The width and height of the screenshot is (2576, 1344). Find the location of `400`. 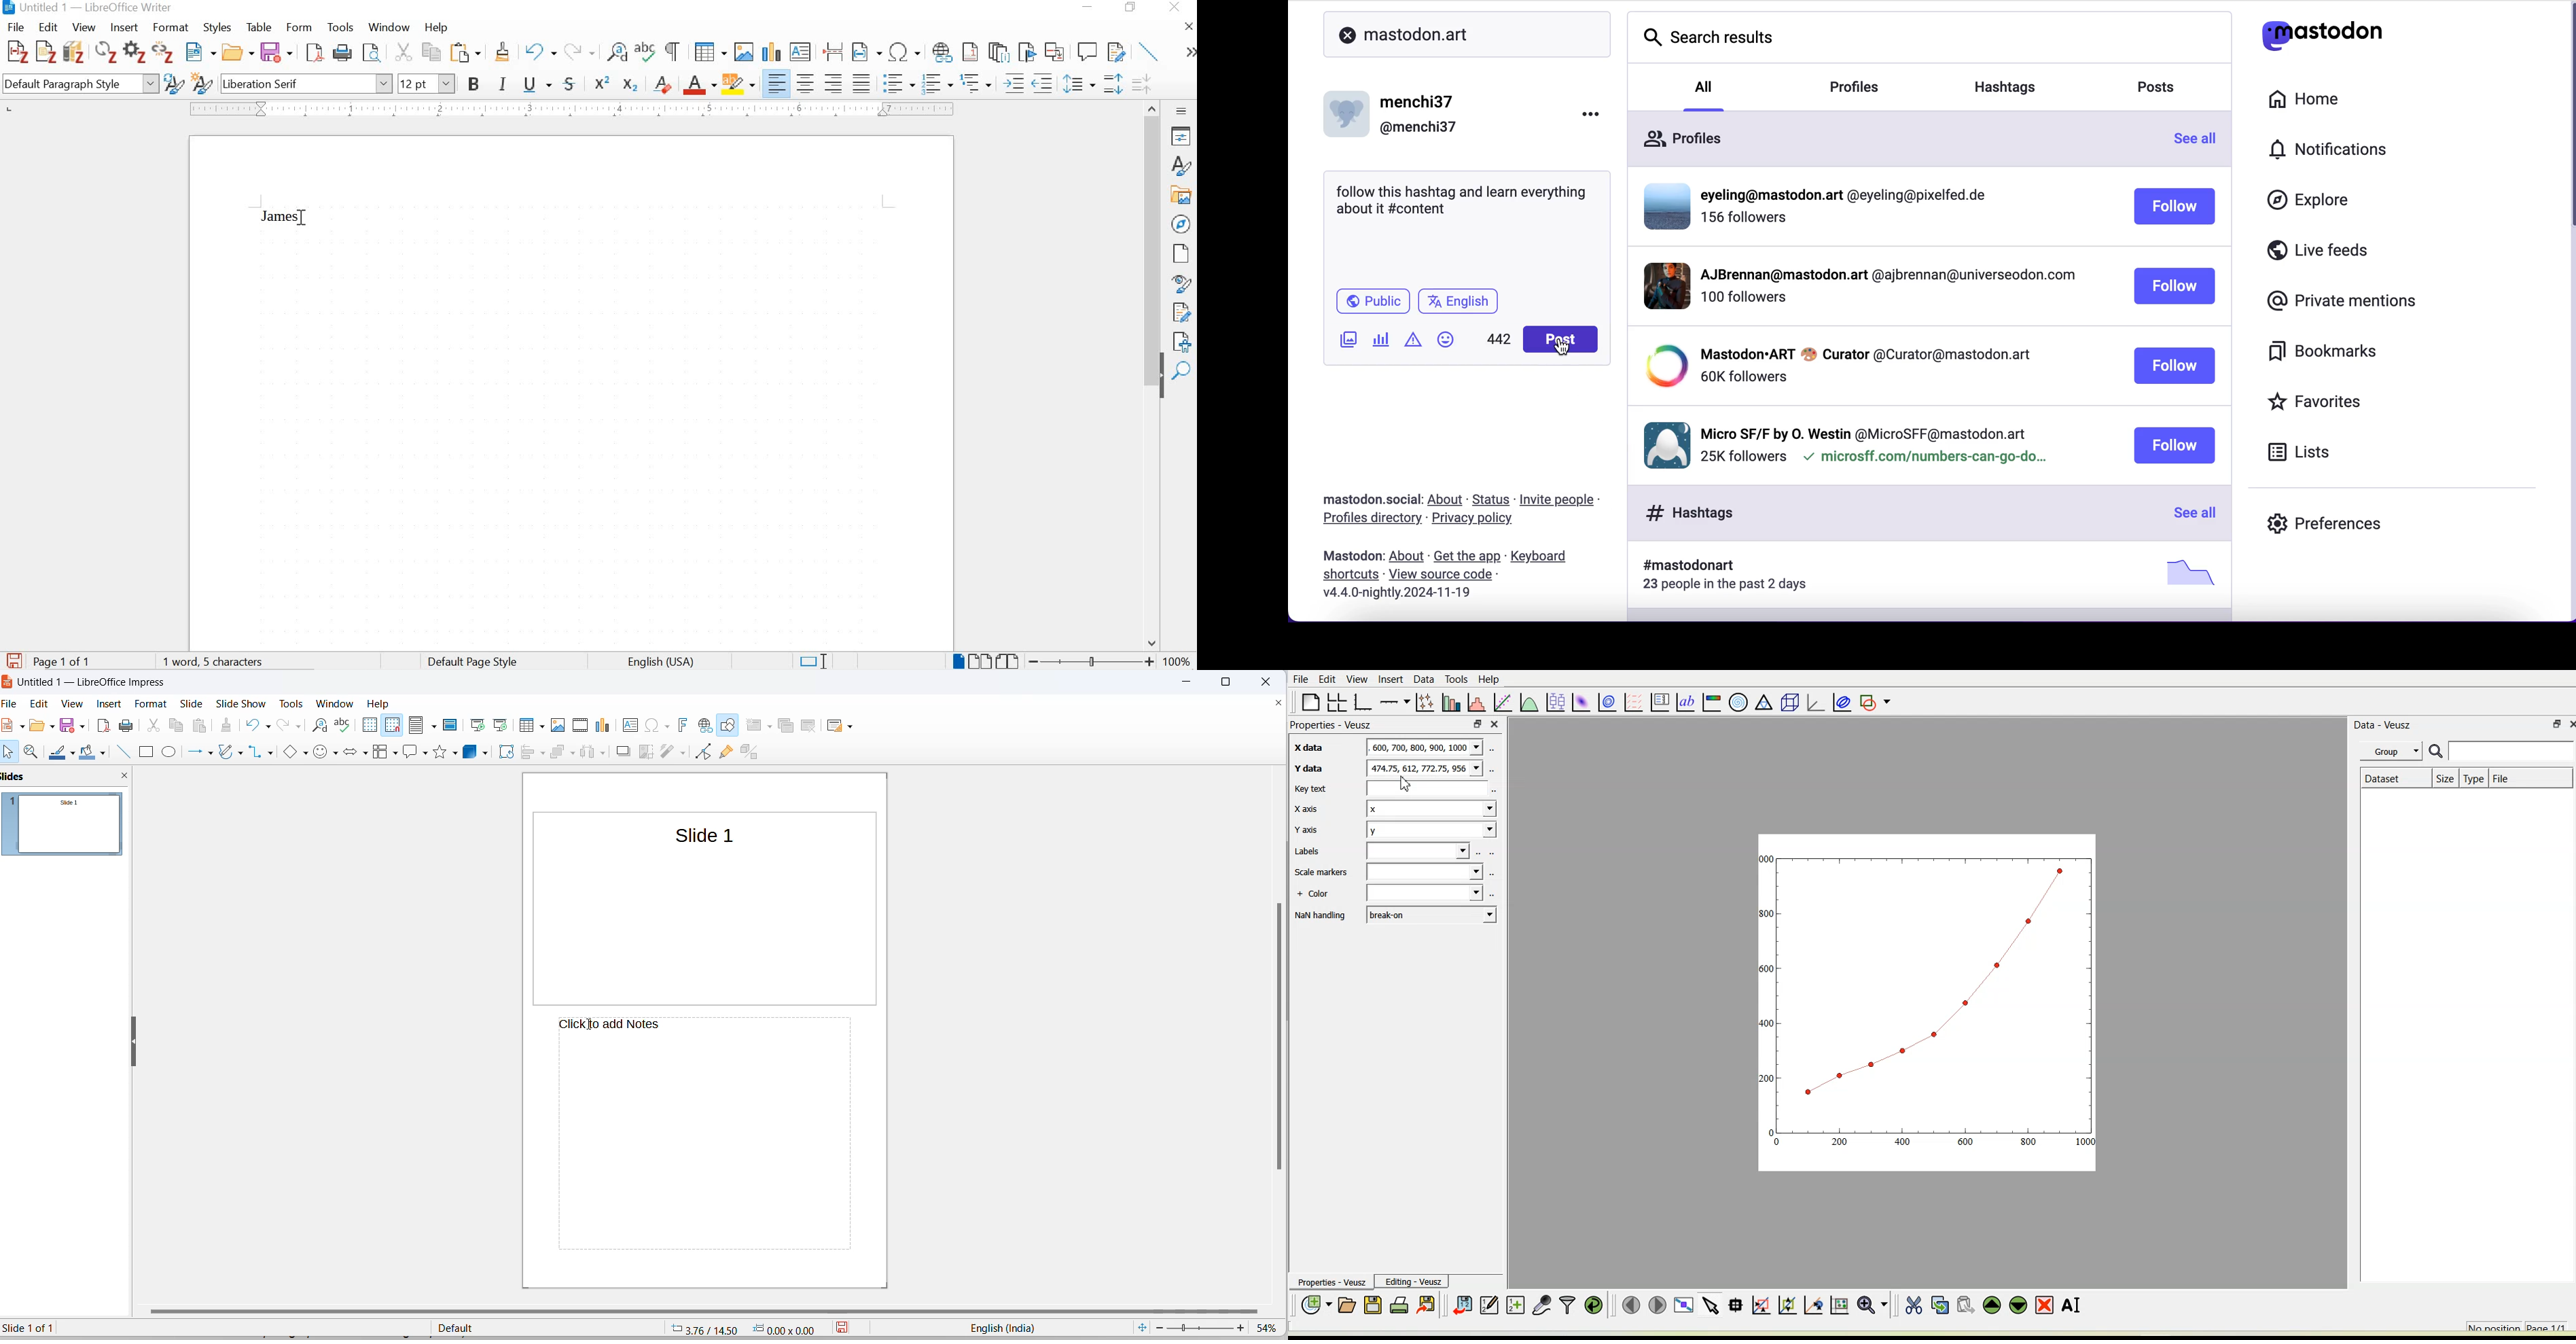

400 is located at coordinates (1766, 1023).